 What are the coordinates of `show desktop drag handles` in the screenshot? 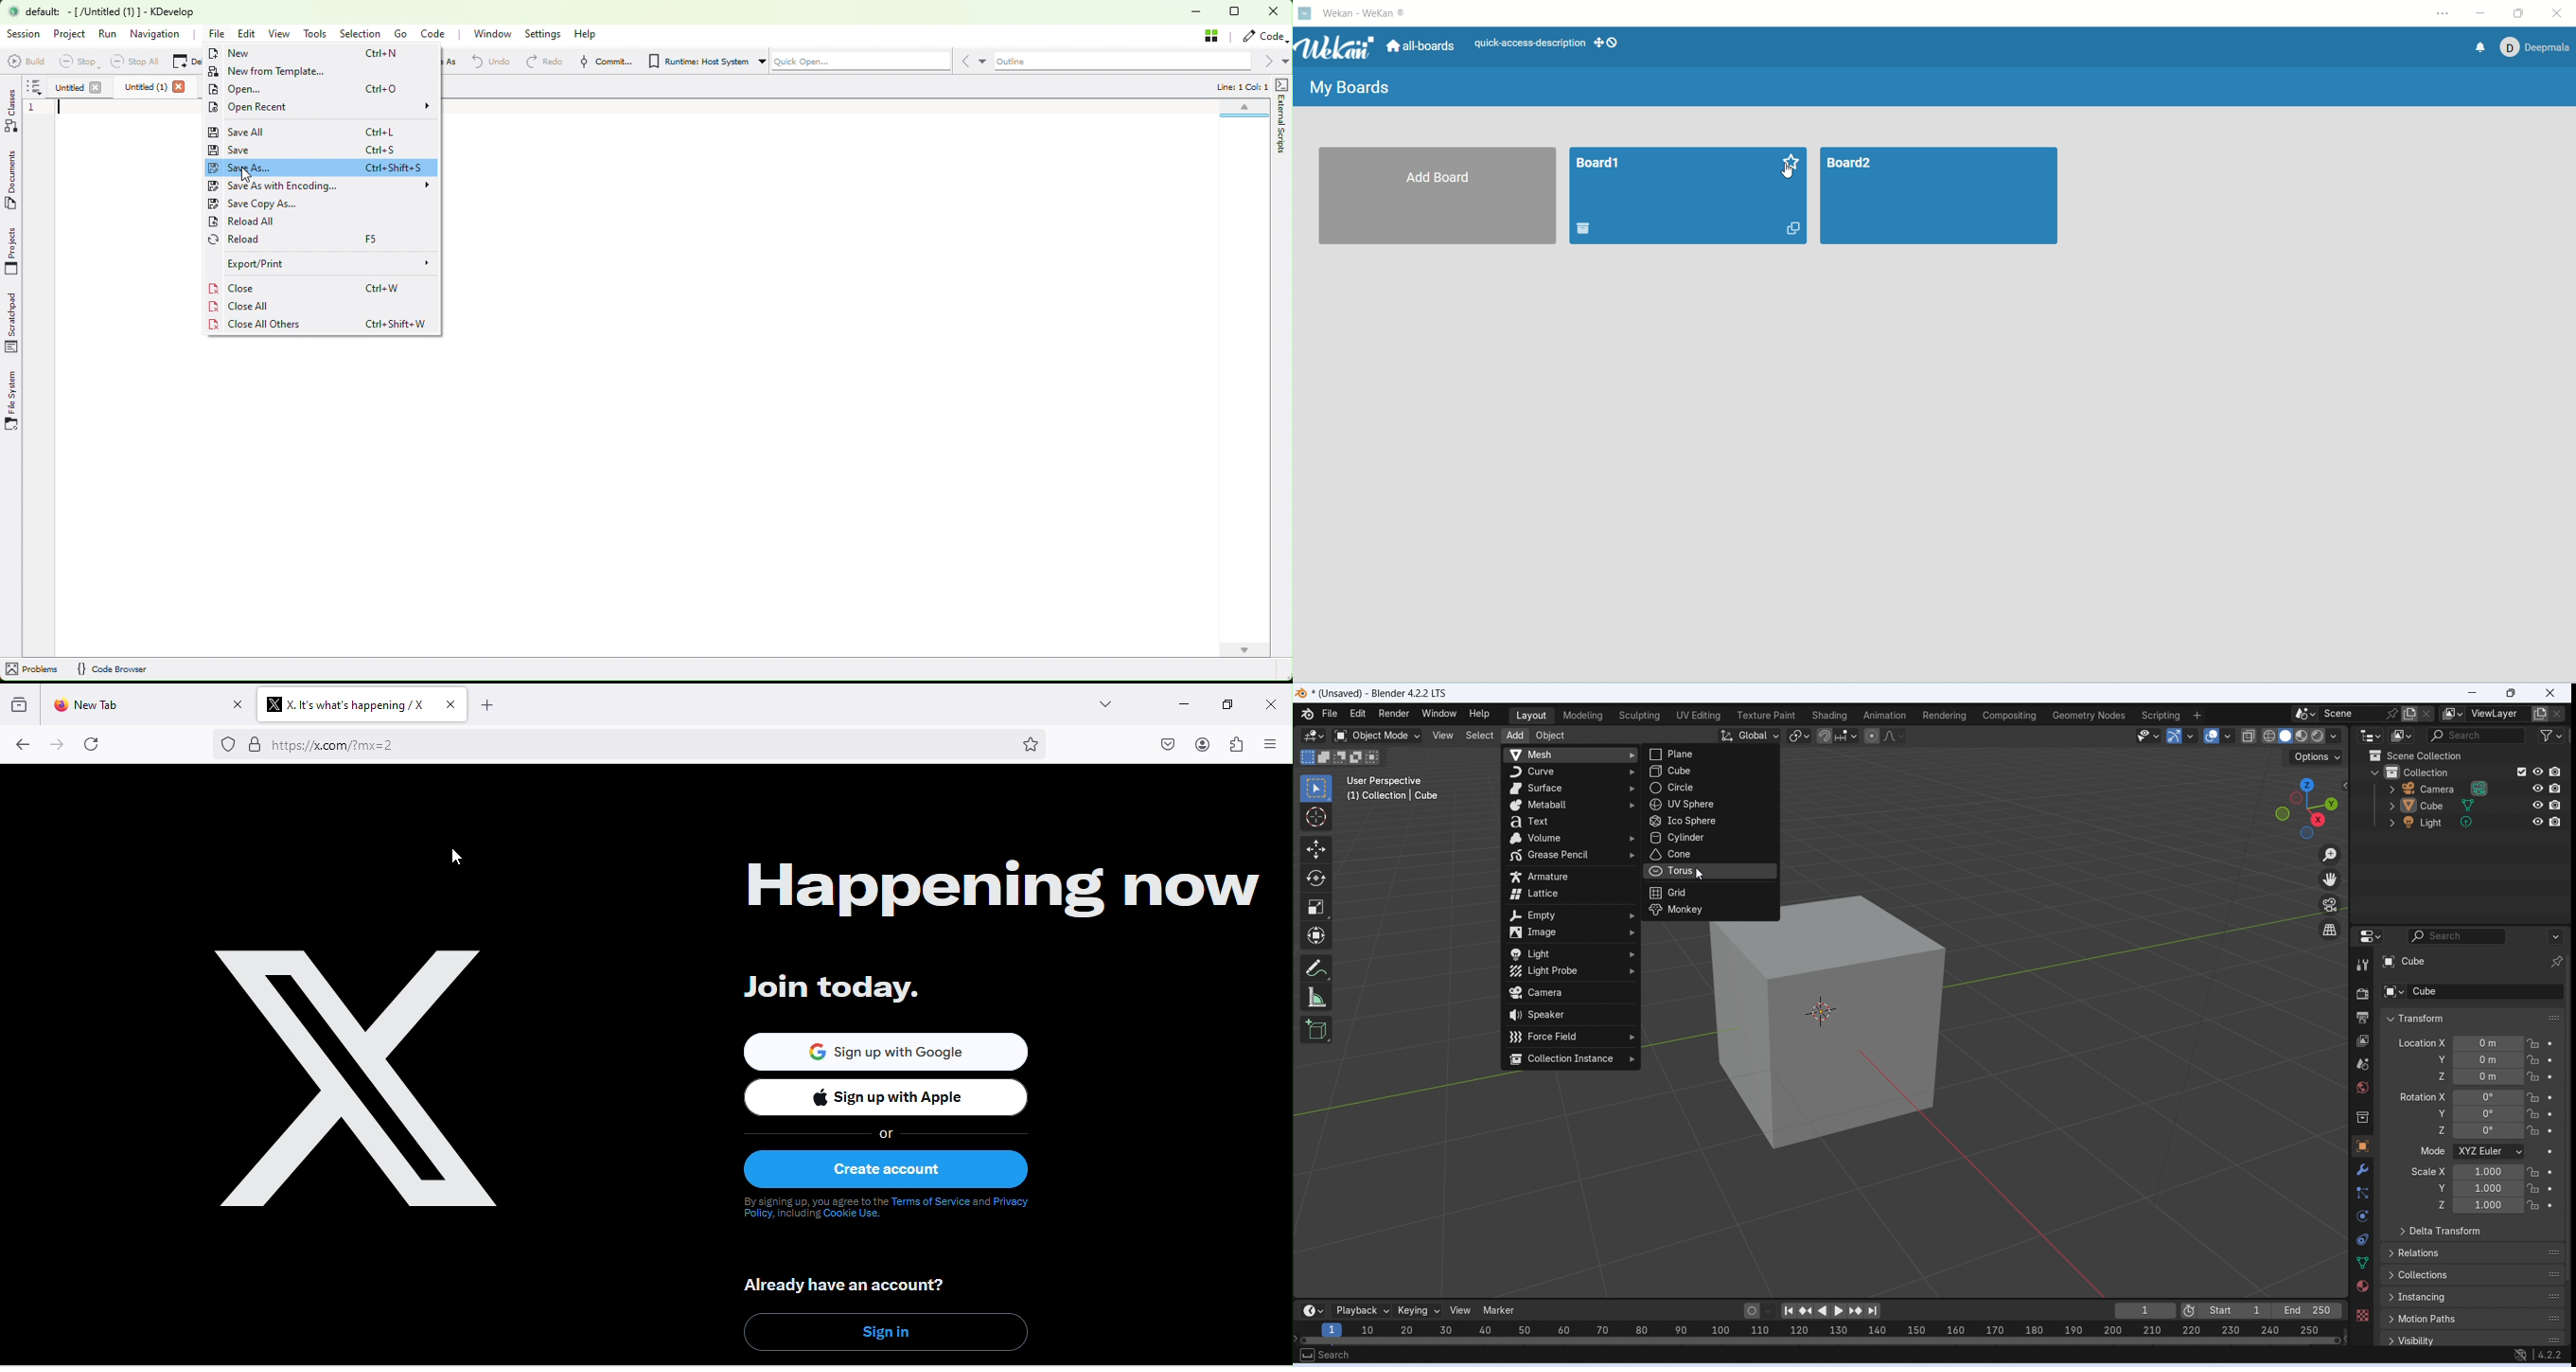 It's located at (1599, 42).